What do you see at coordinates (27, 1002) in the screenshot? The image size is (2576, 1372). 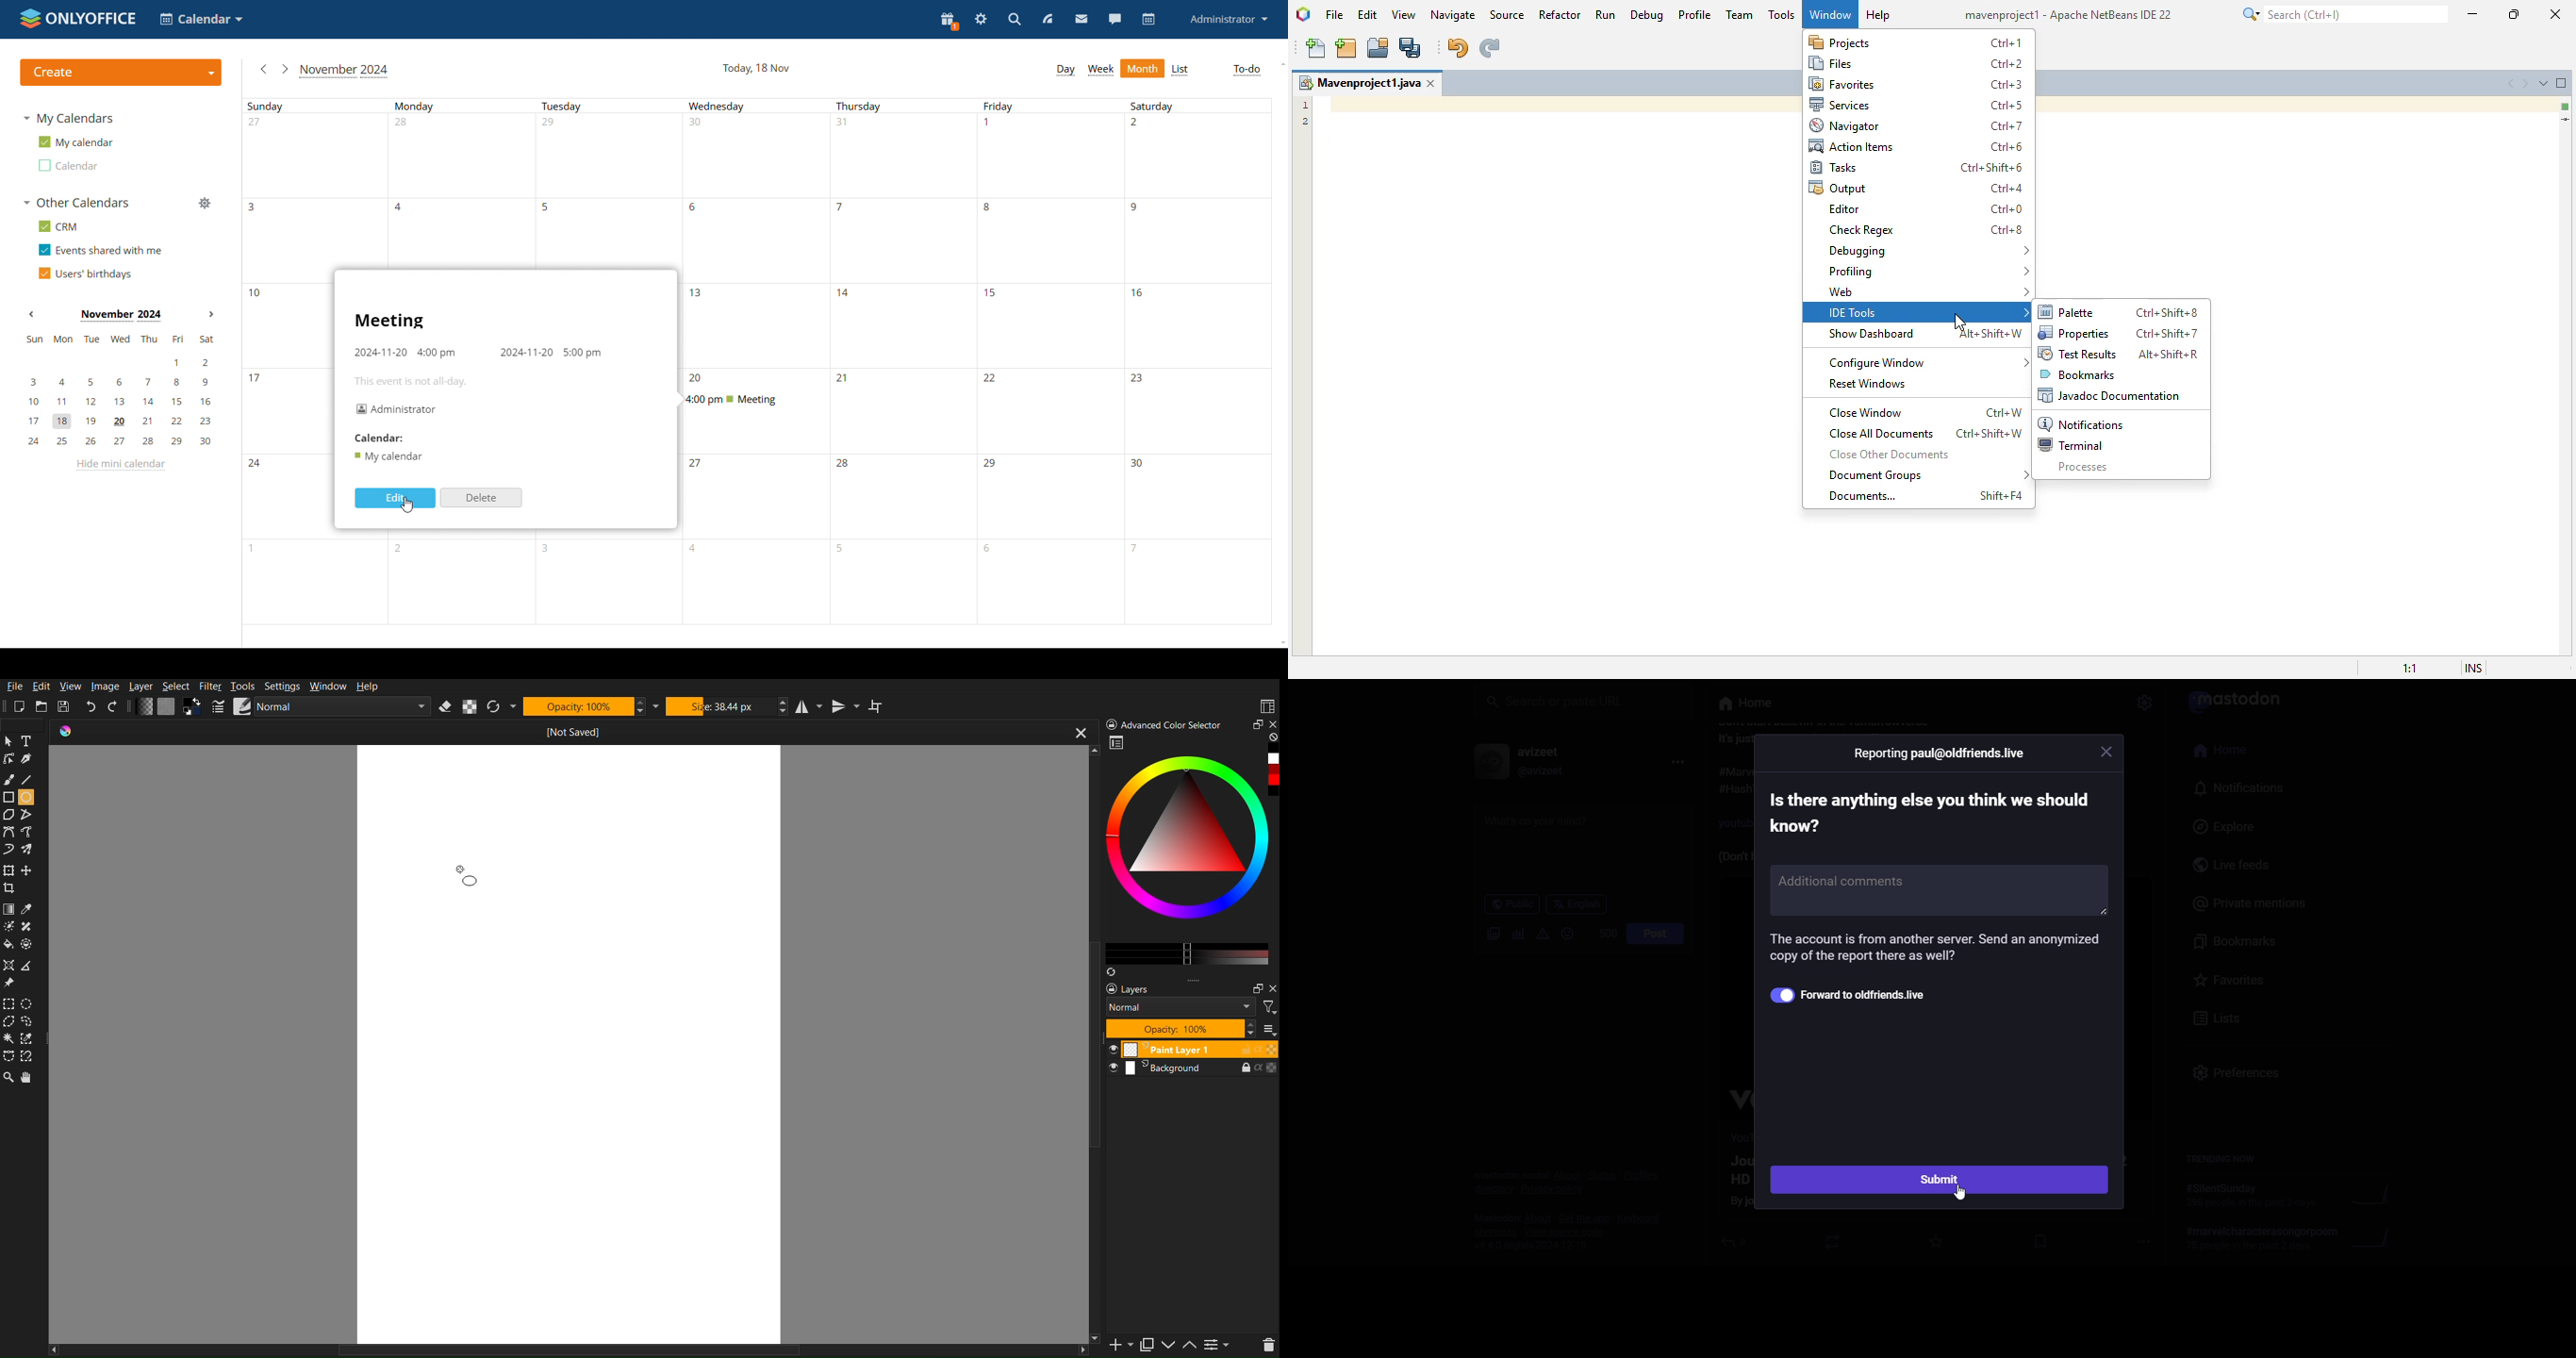 I see `Selction Circle` at bounding box center [27, 1002].